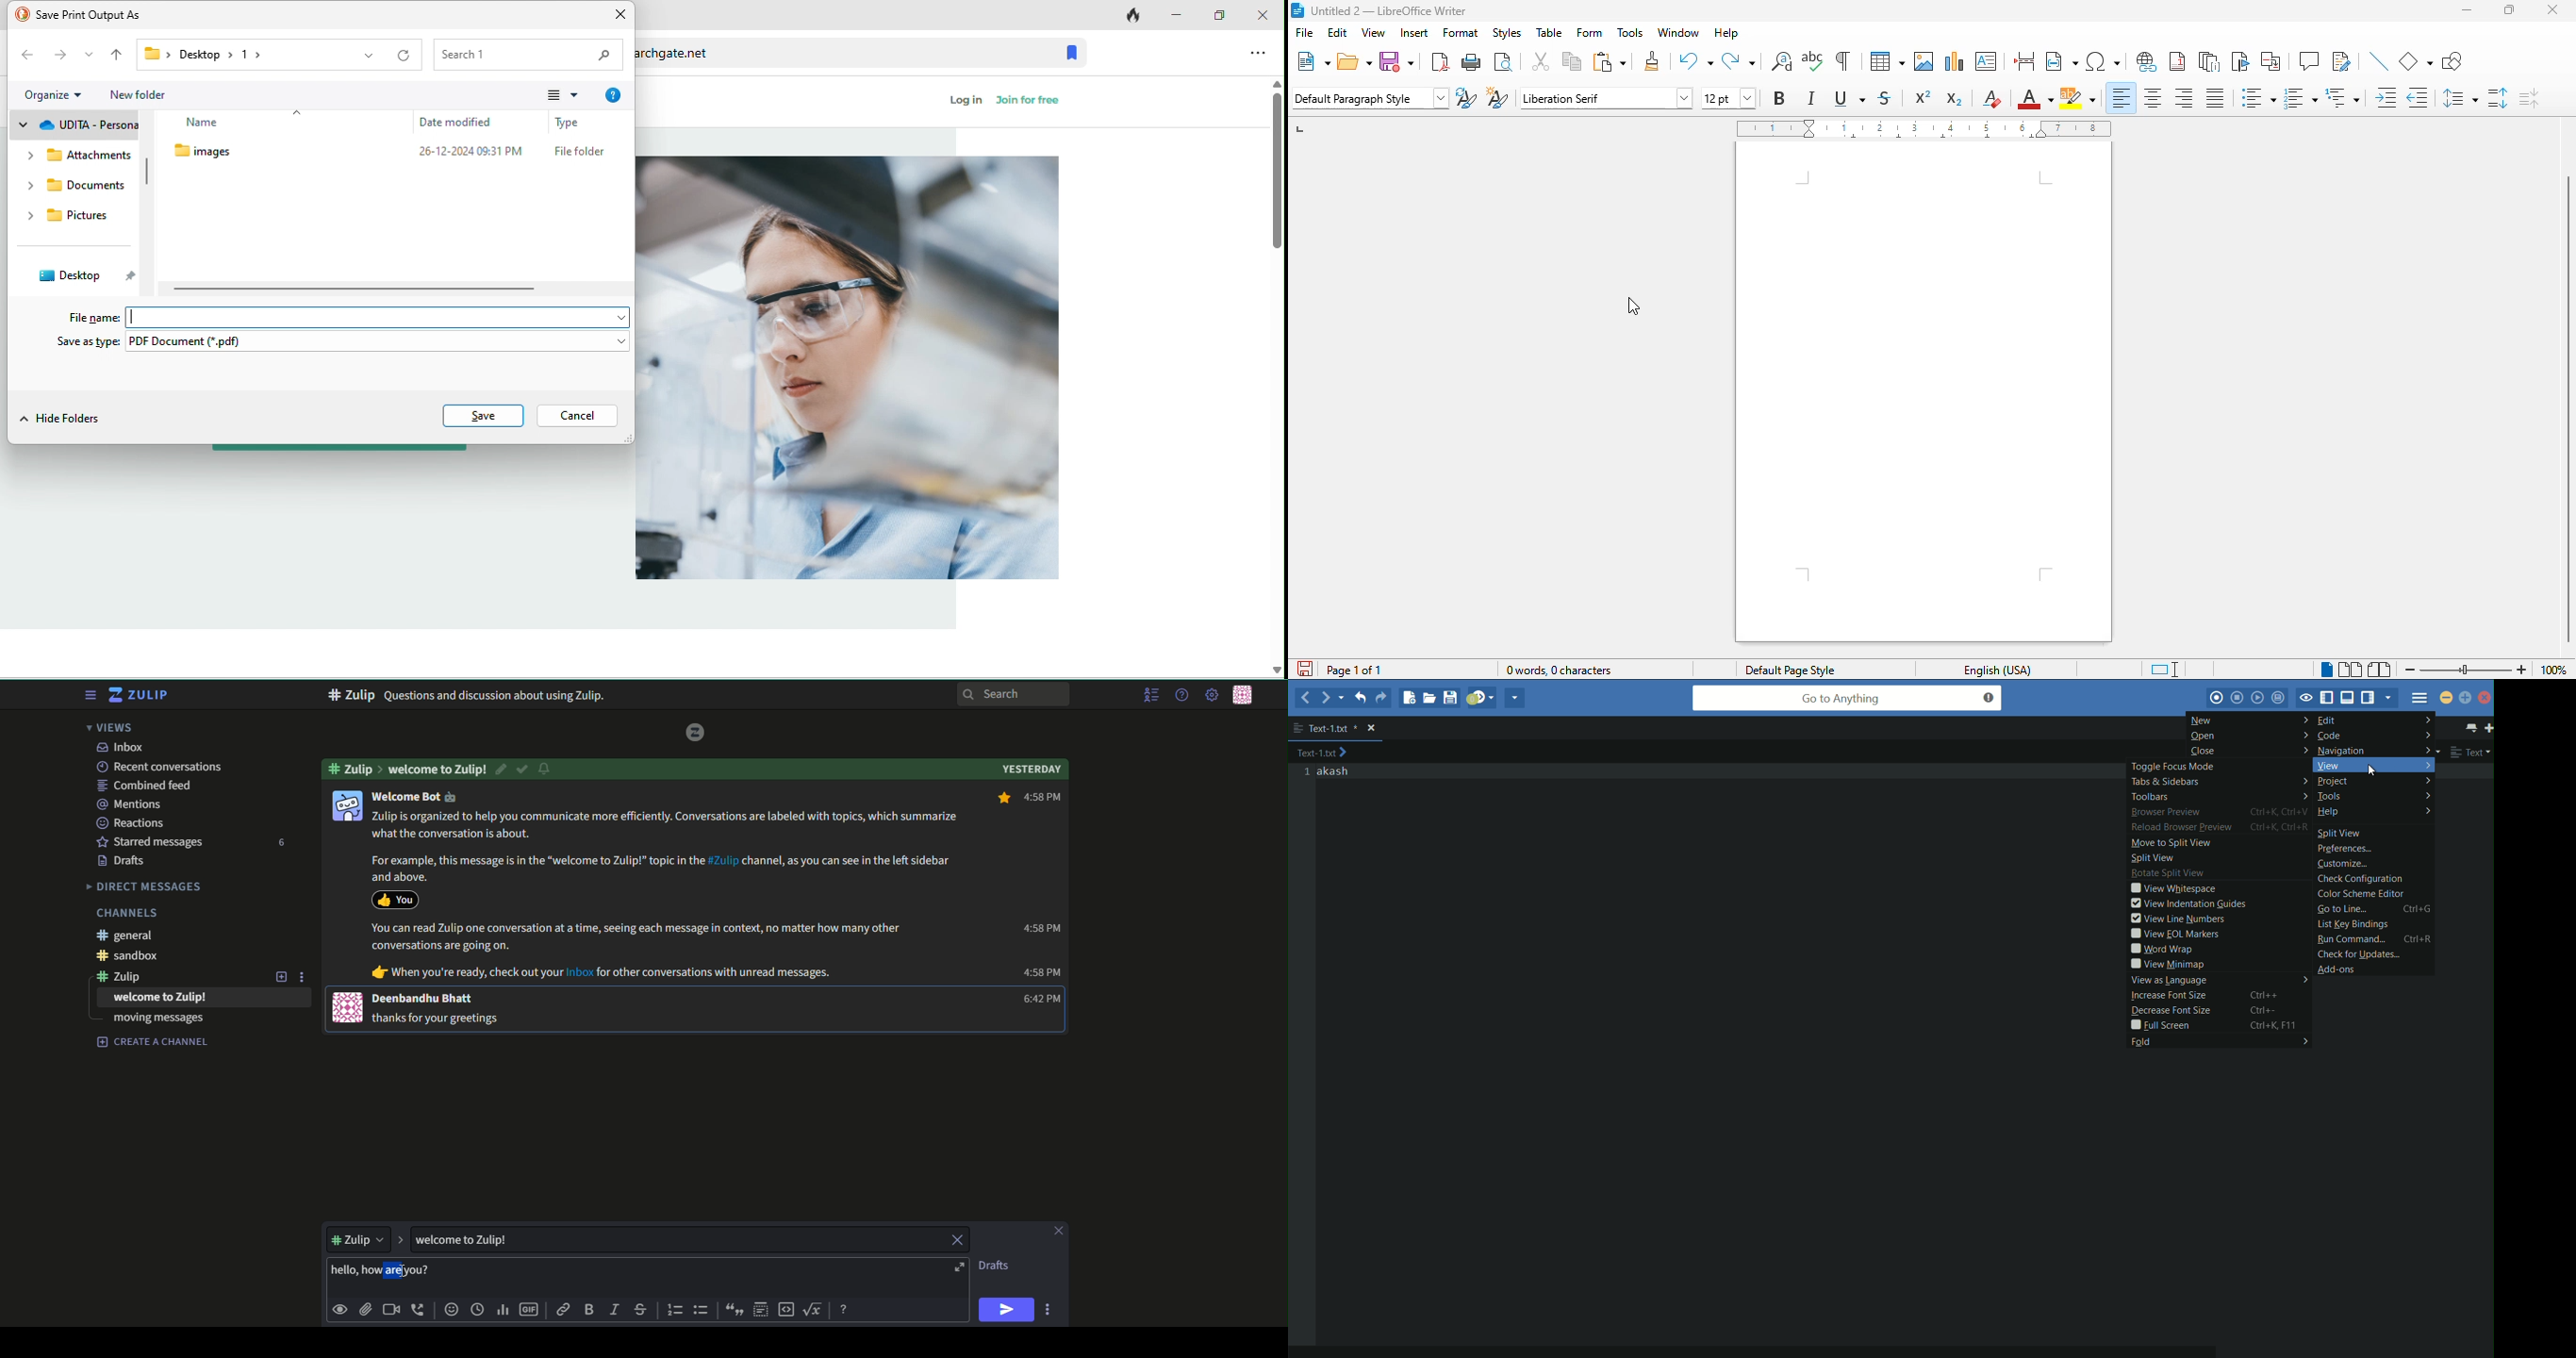  What do you see at coordinates (2522, 670) in the screenshot?
I see `zoom in` at bounding box center [2522, 670].